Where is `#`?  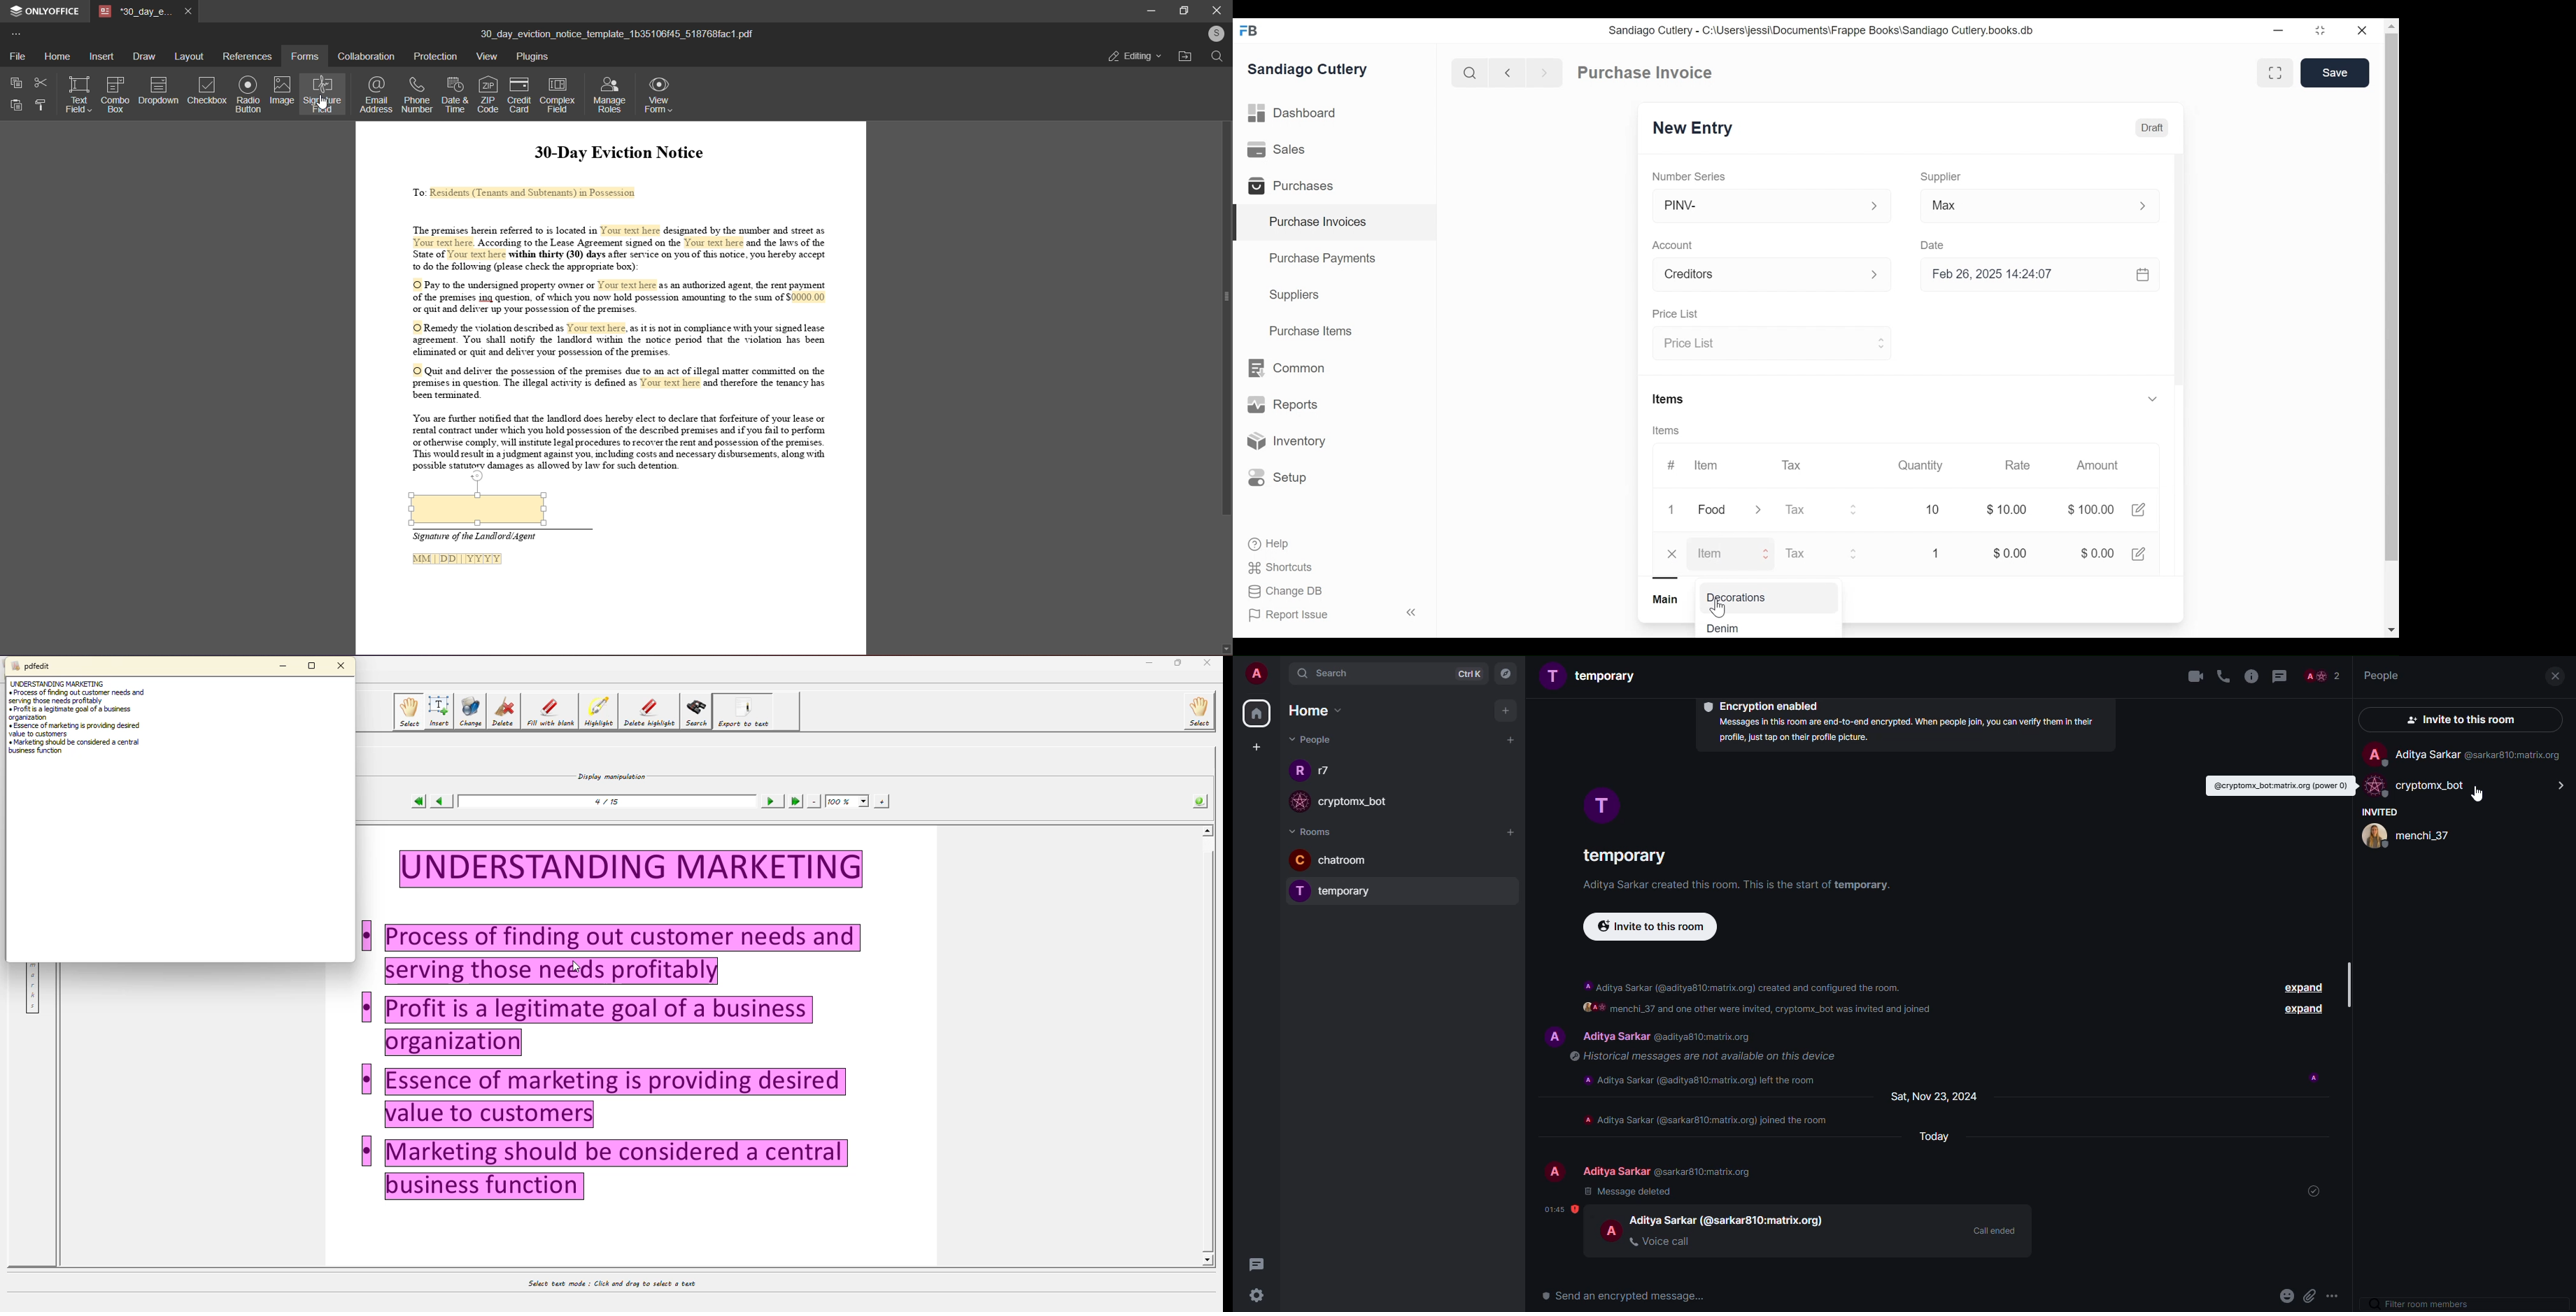
# is located at coordinates (1676, 464).